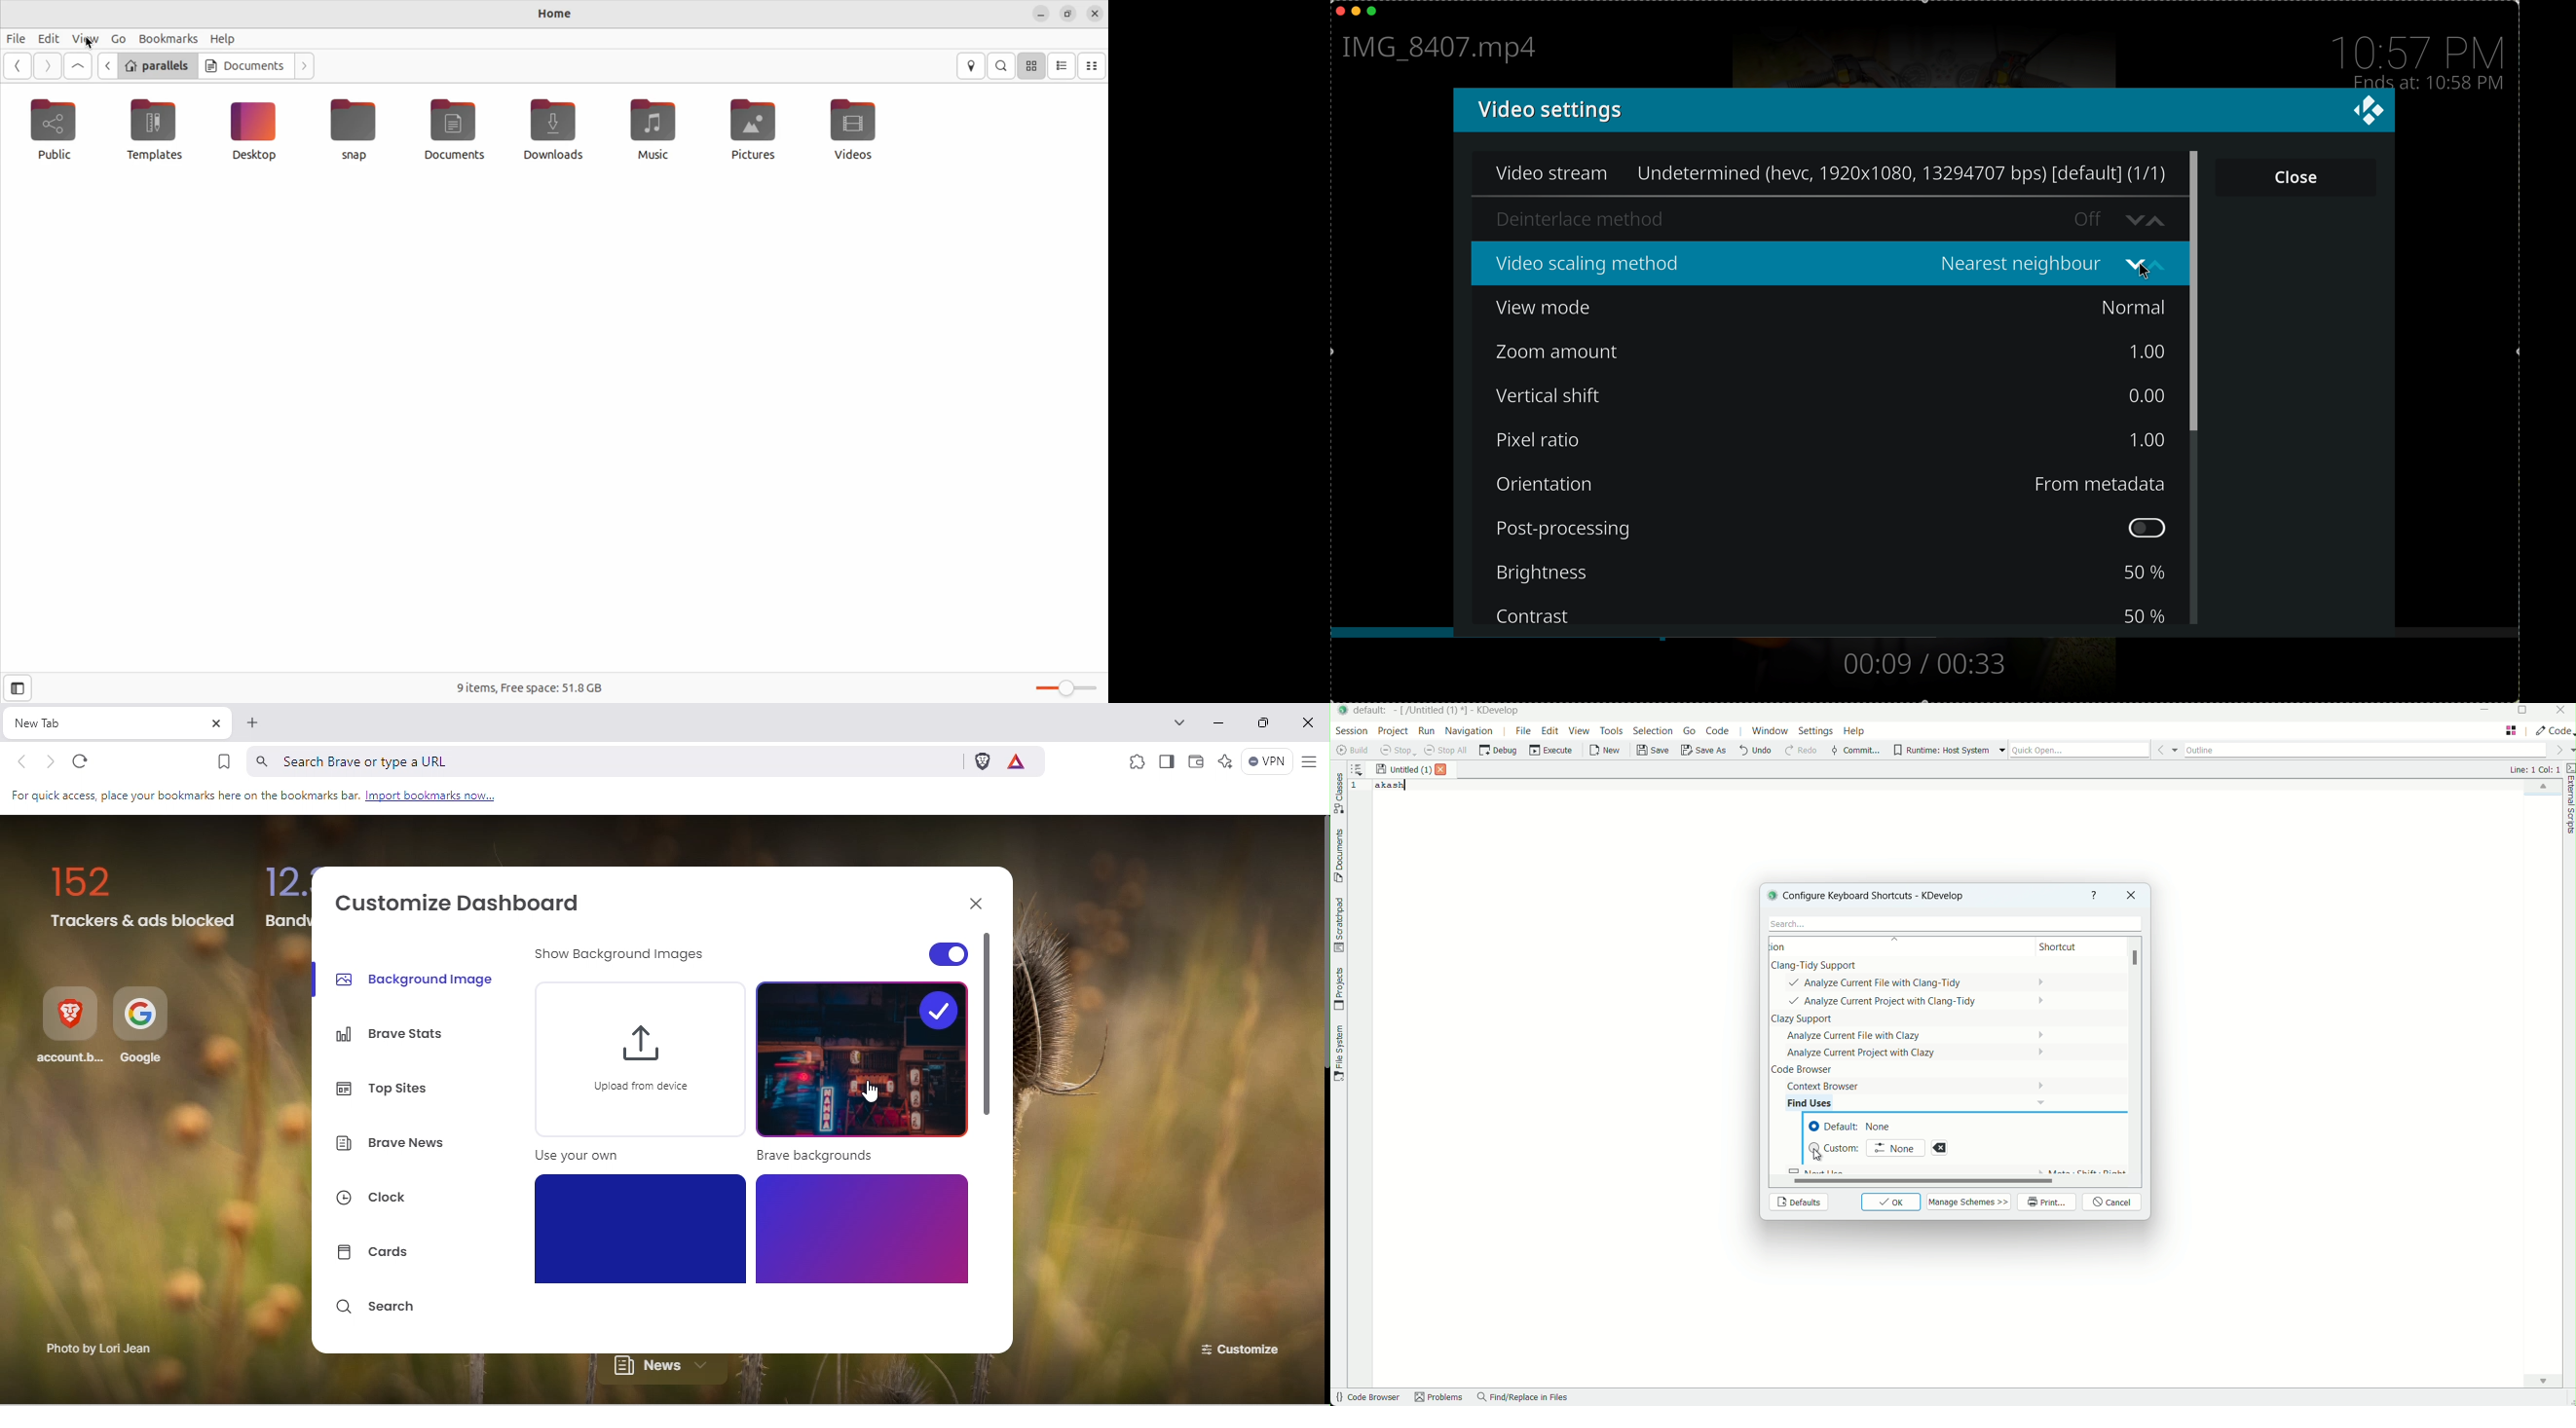  I want to click on change value, so click(2147, 265).